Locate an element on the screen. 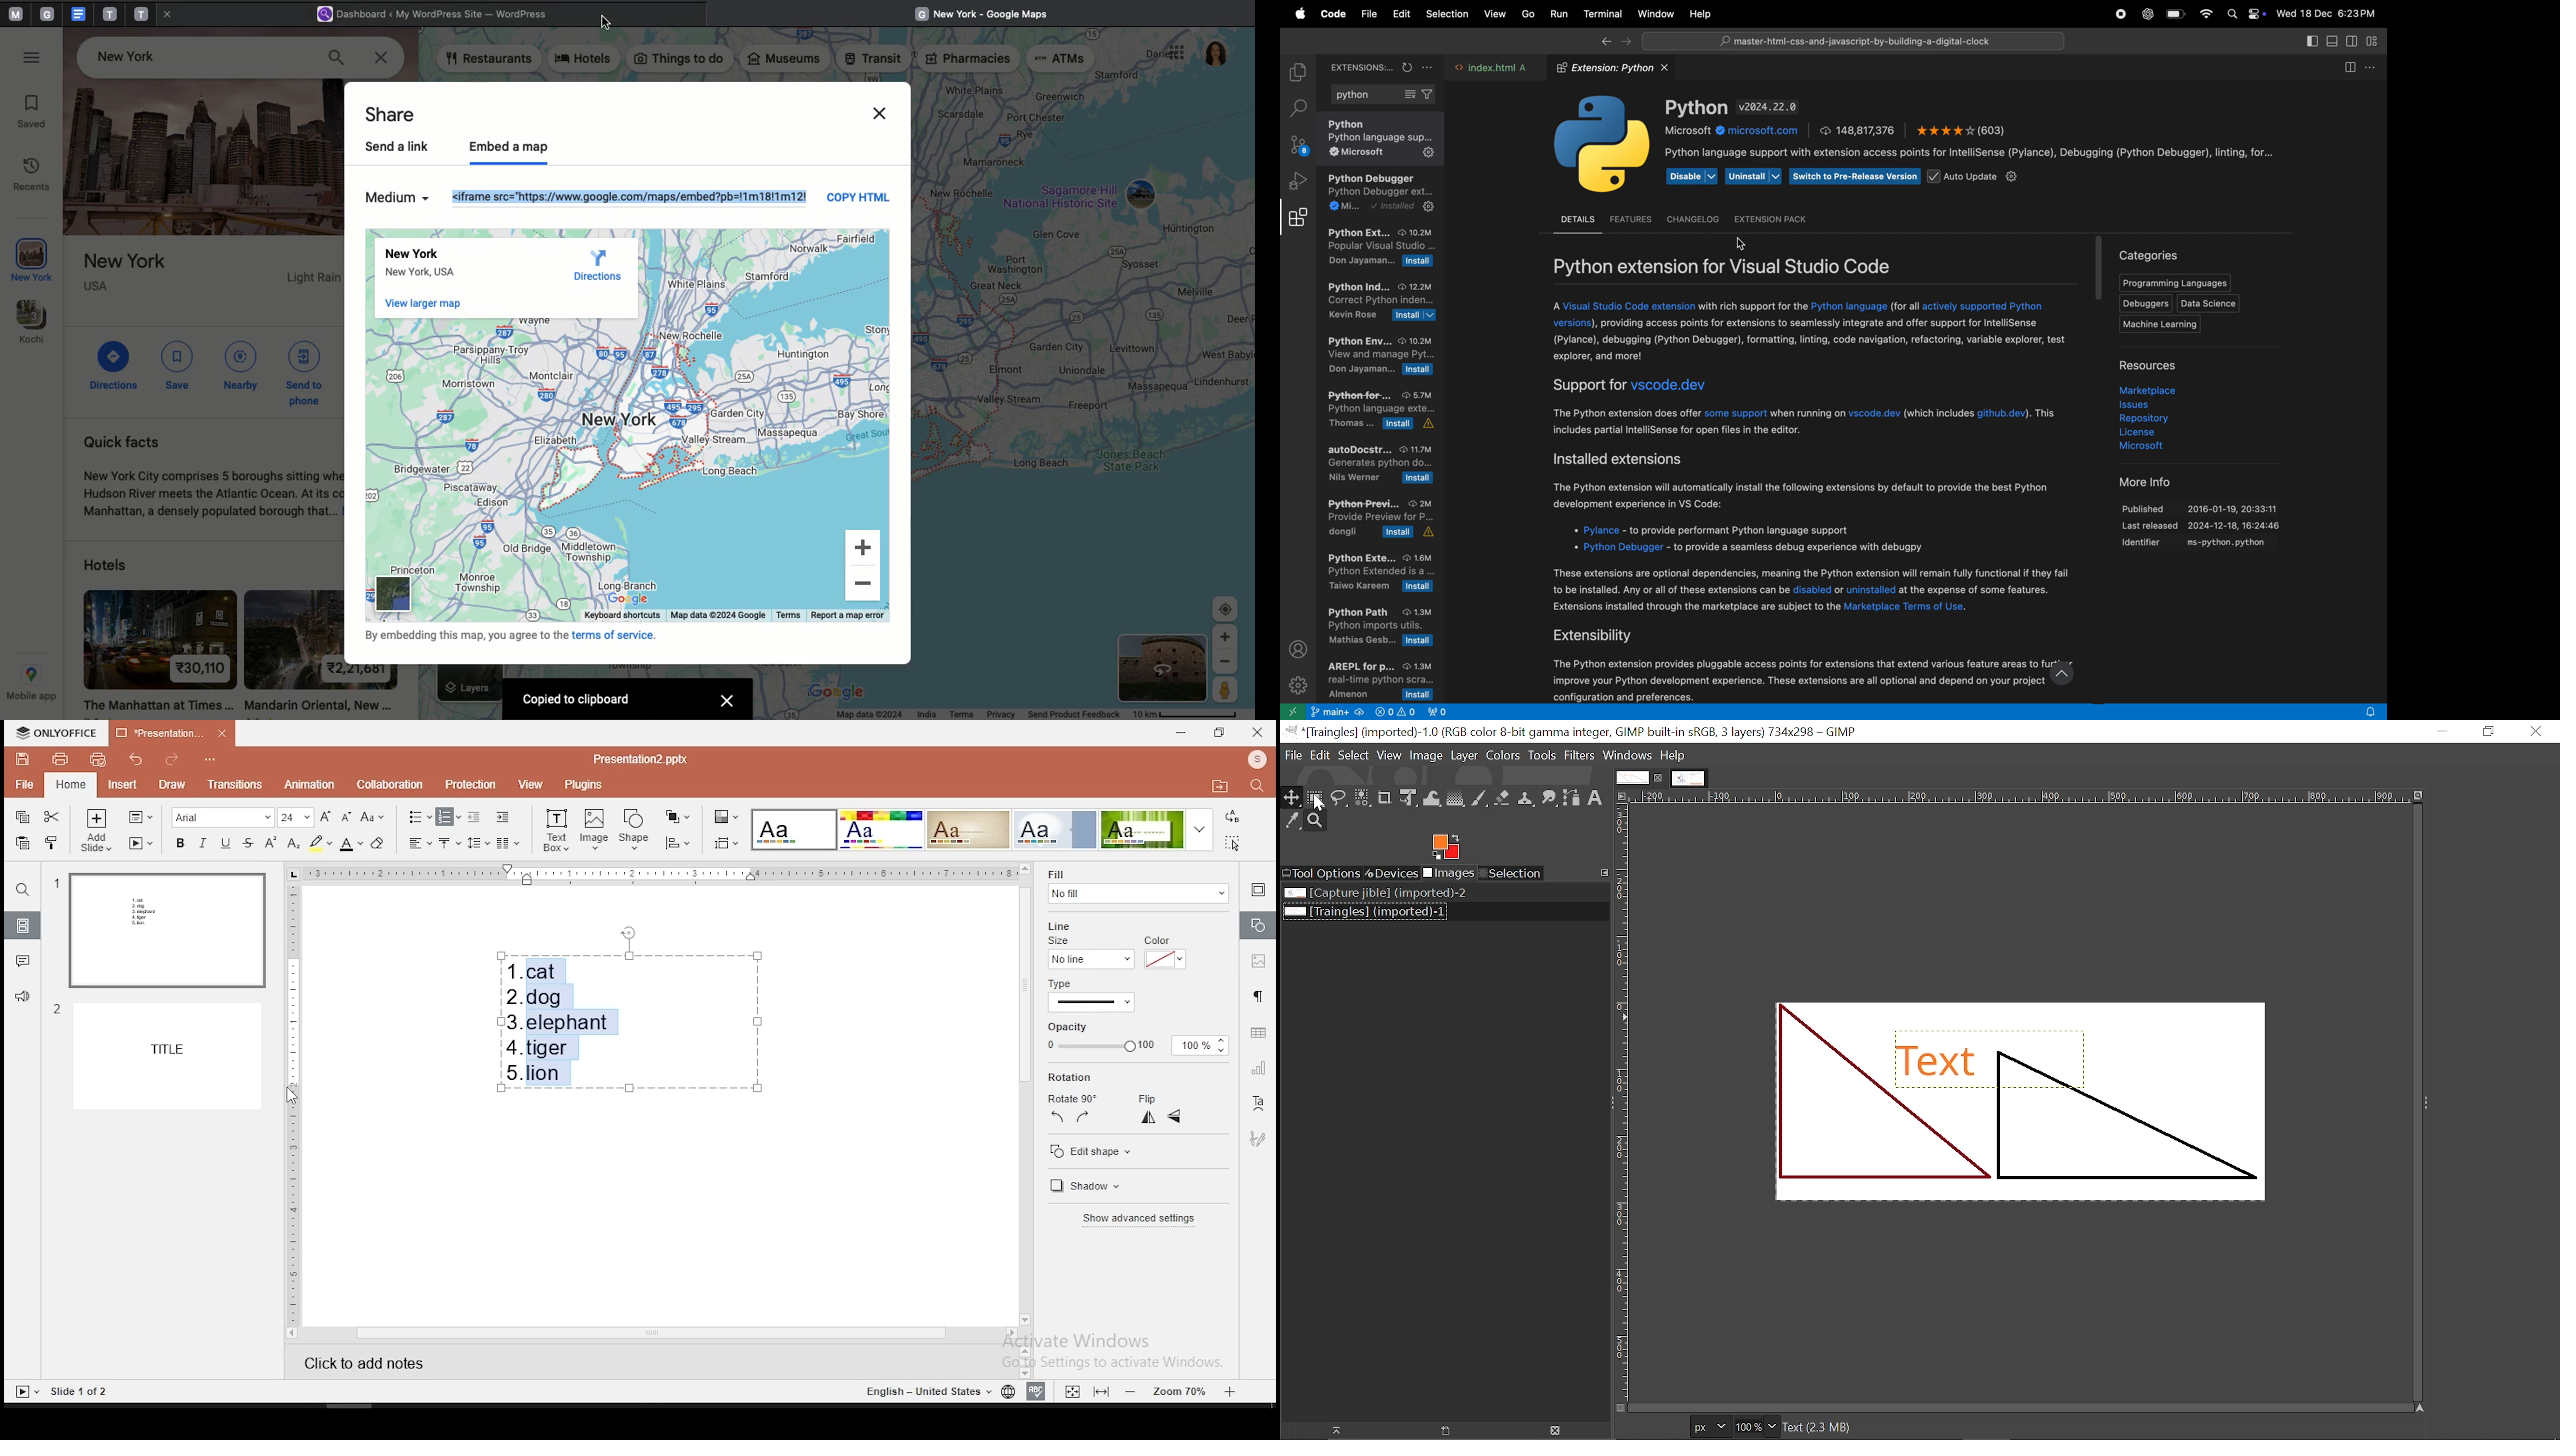 This screenshot has height=1456, width=2576. scroll bar is located at coordinates (1024, 1094).